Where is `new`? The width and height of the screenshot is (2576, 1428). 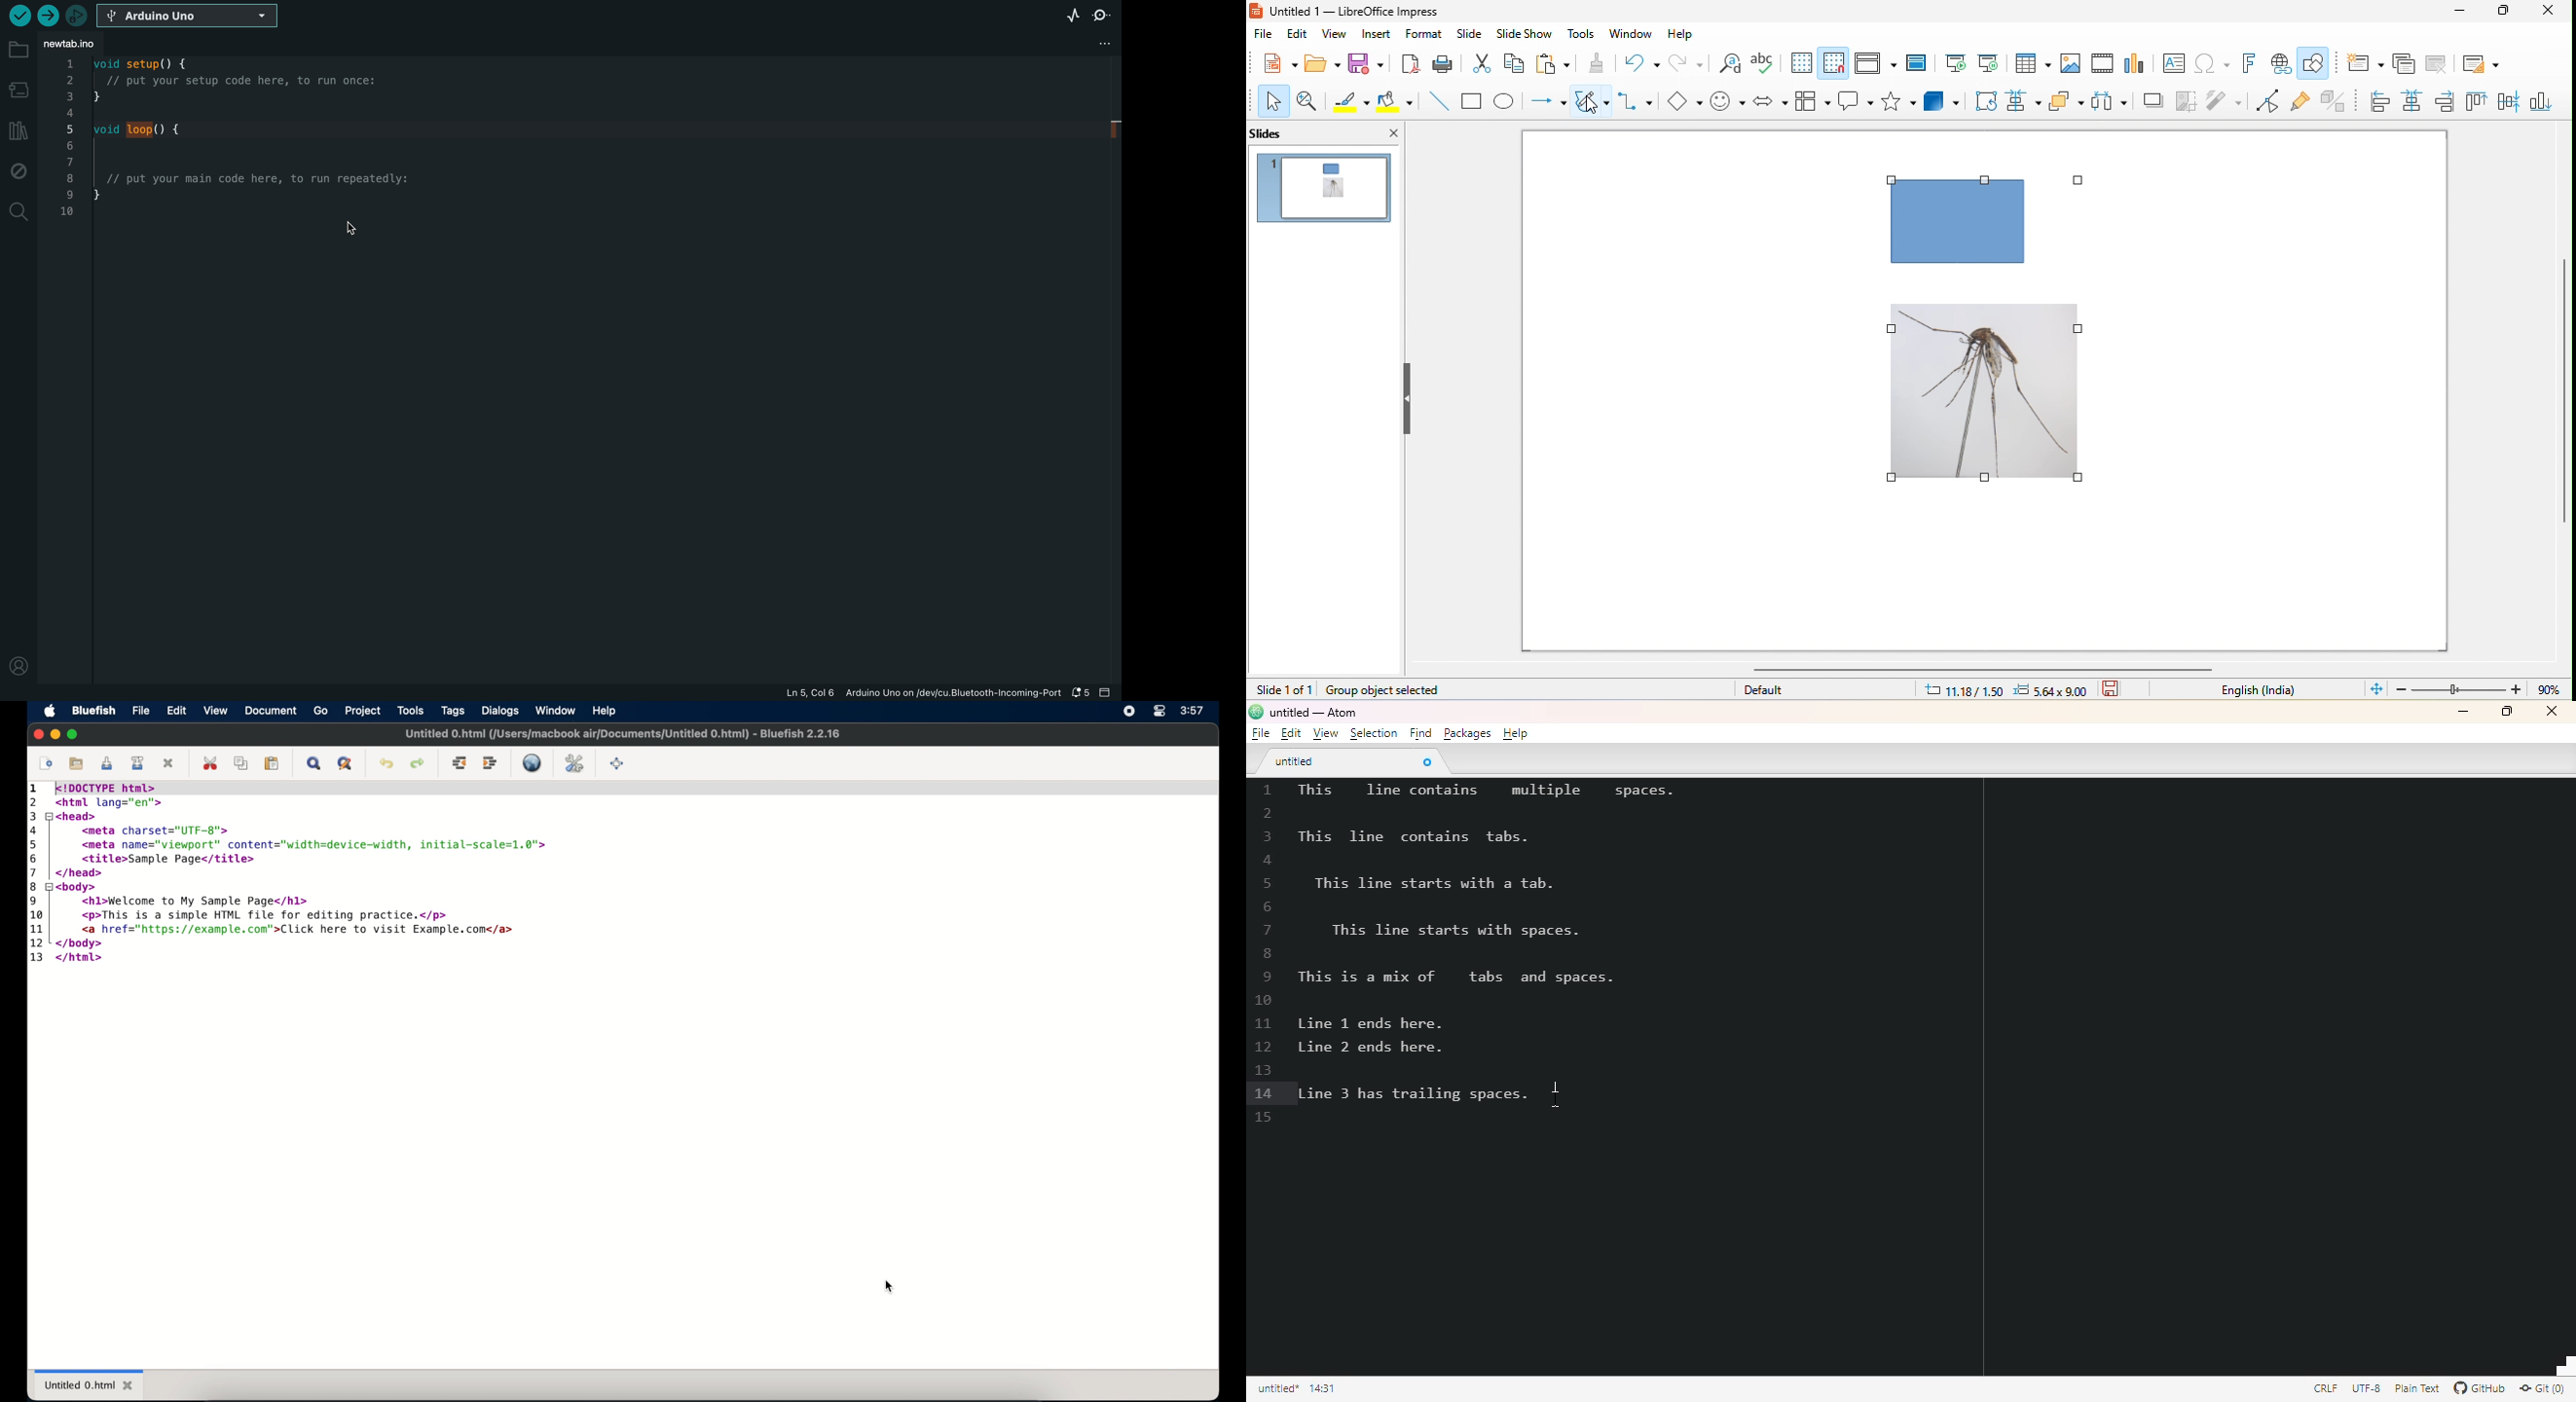 new is located at coordinates (1273, 62).